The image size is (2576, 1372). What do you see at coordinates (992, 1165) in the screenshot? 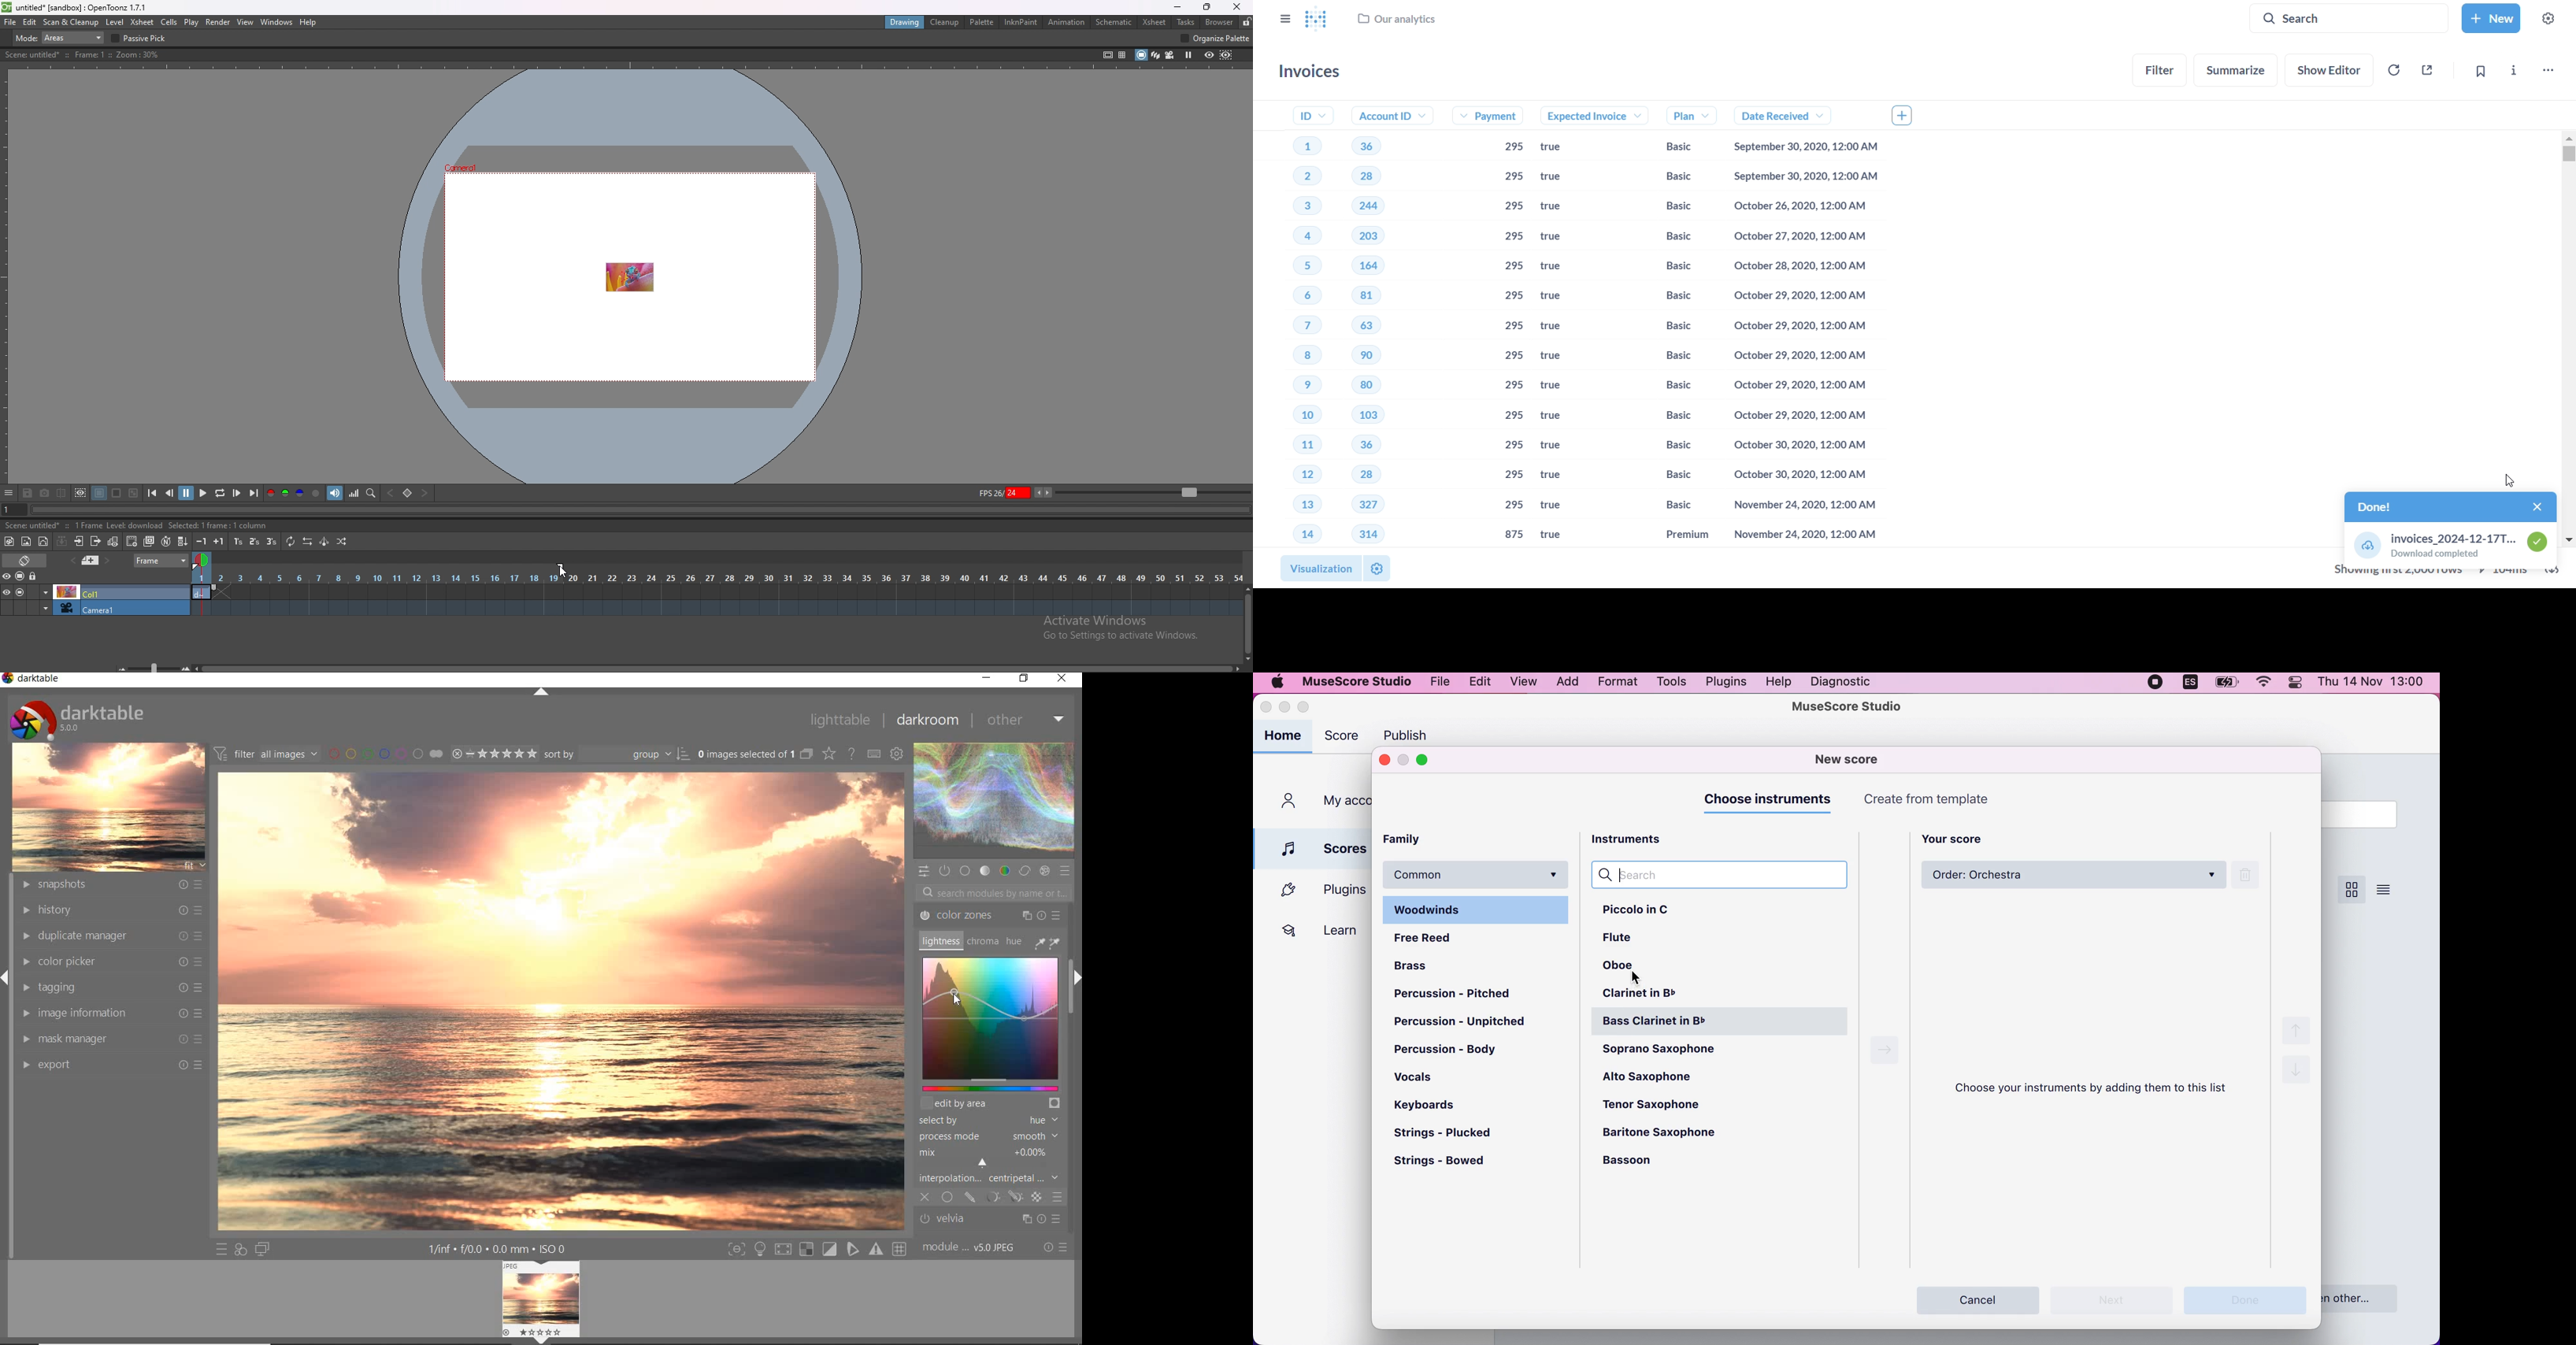
I see `INTERPOLATION` at bounding box center [992, 1165].